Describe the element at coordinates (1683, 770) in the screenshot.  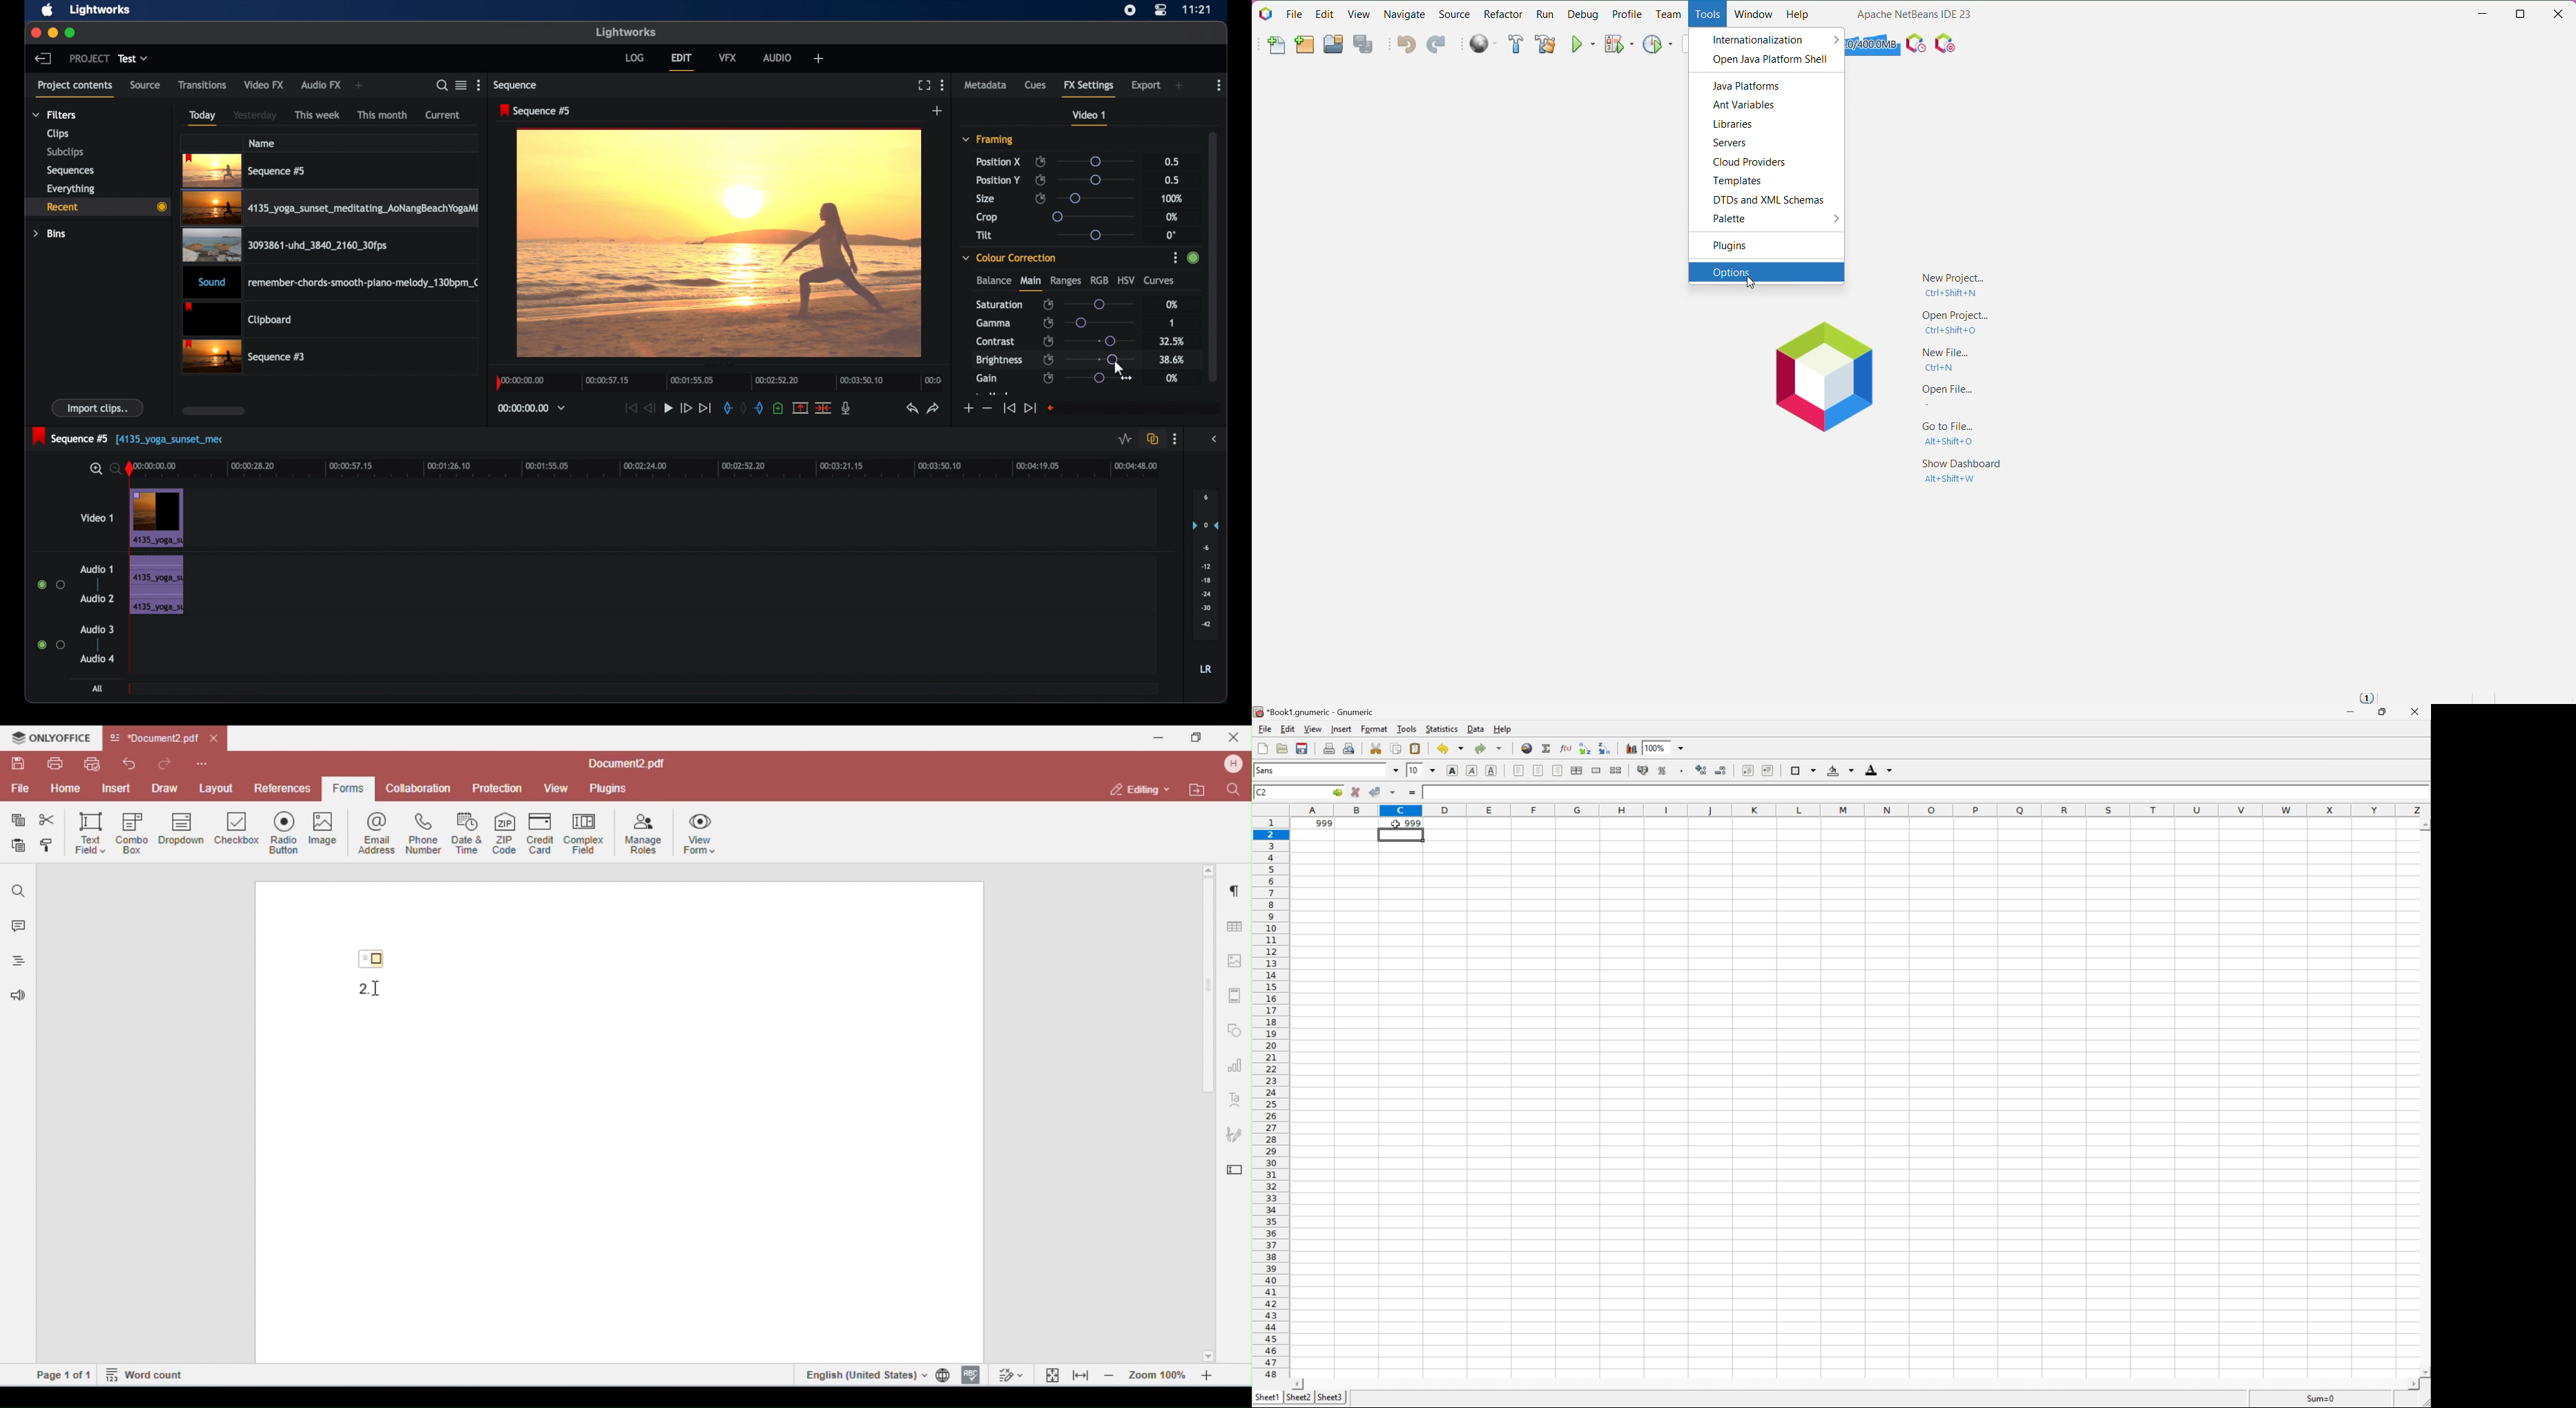
I see `Set the format of the selected cells to include a thousands separator` at that location.